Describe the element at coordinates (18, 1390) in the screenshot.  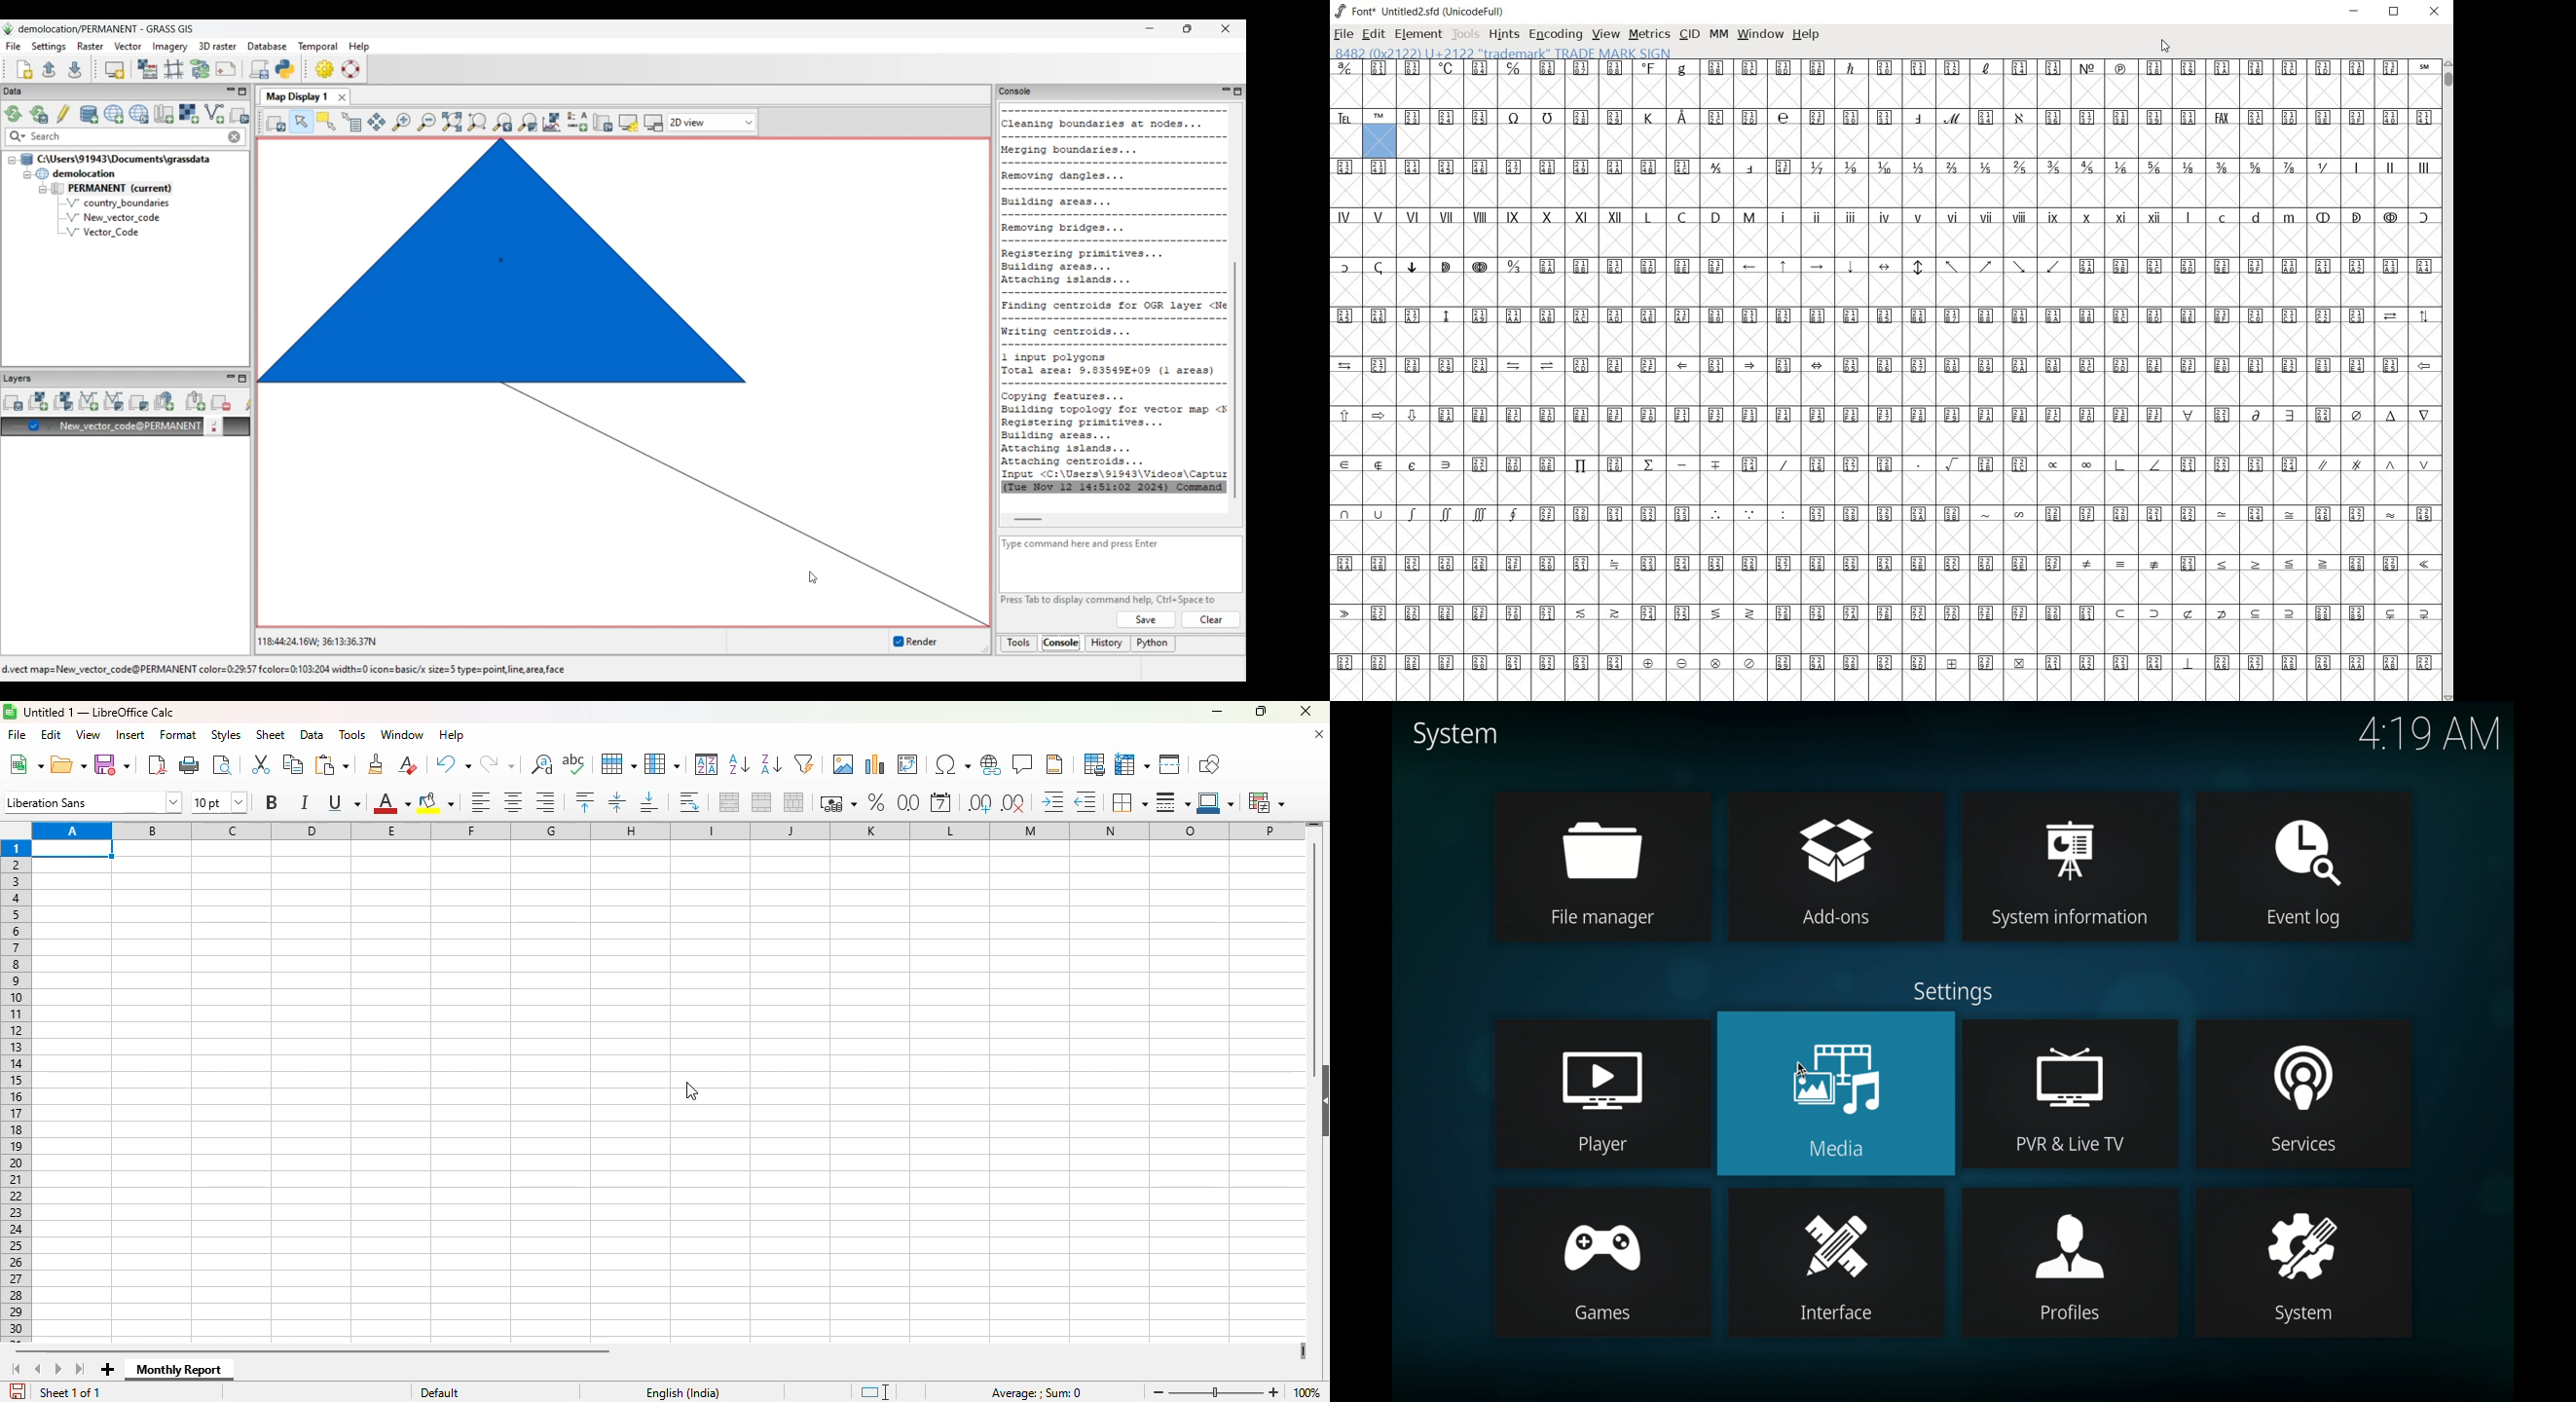
I see `click to save the document` at that location.